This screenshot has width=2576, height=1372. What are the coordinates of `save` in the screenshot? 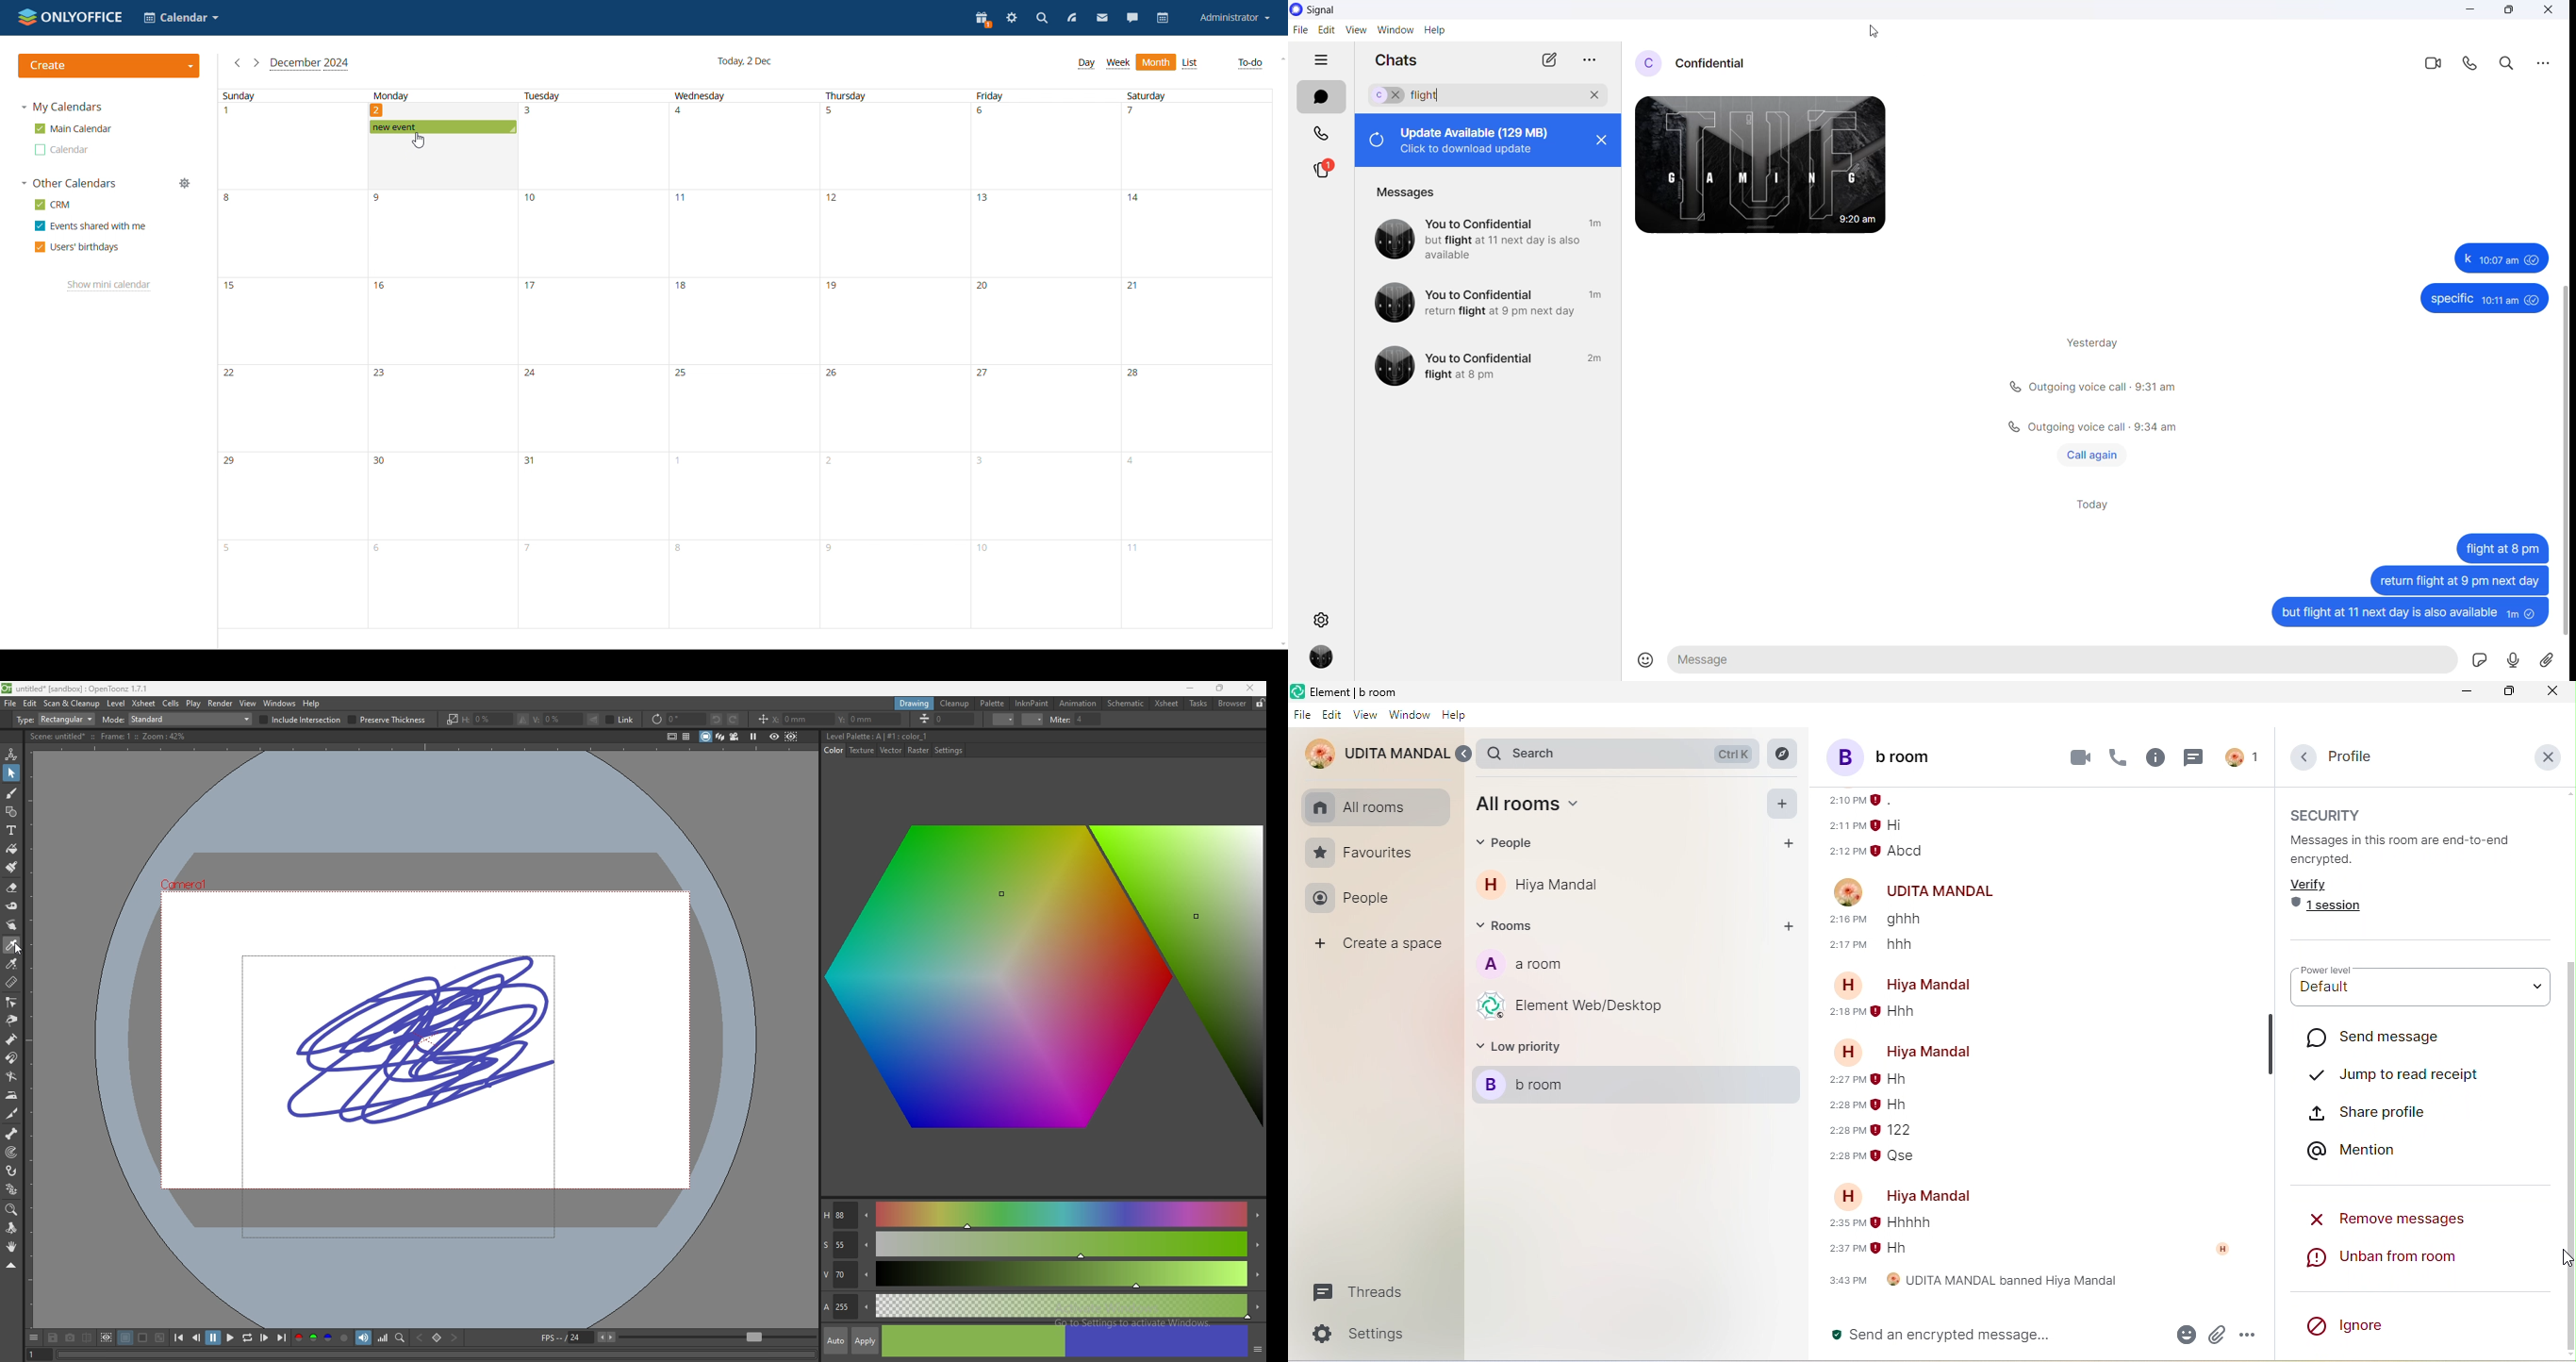 It's located at (53, 1338).